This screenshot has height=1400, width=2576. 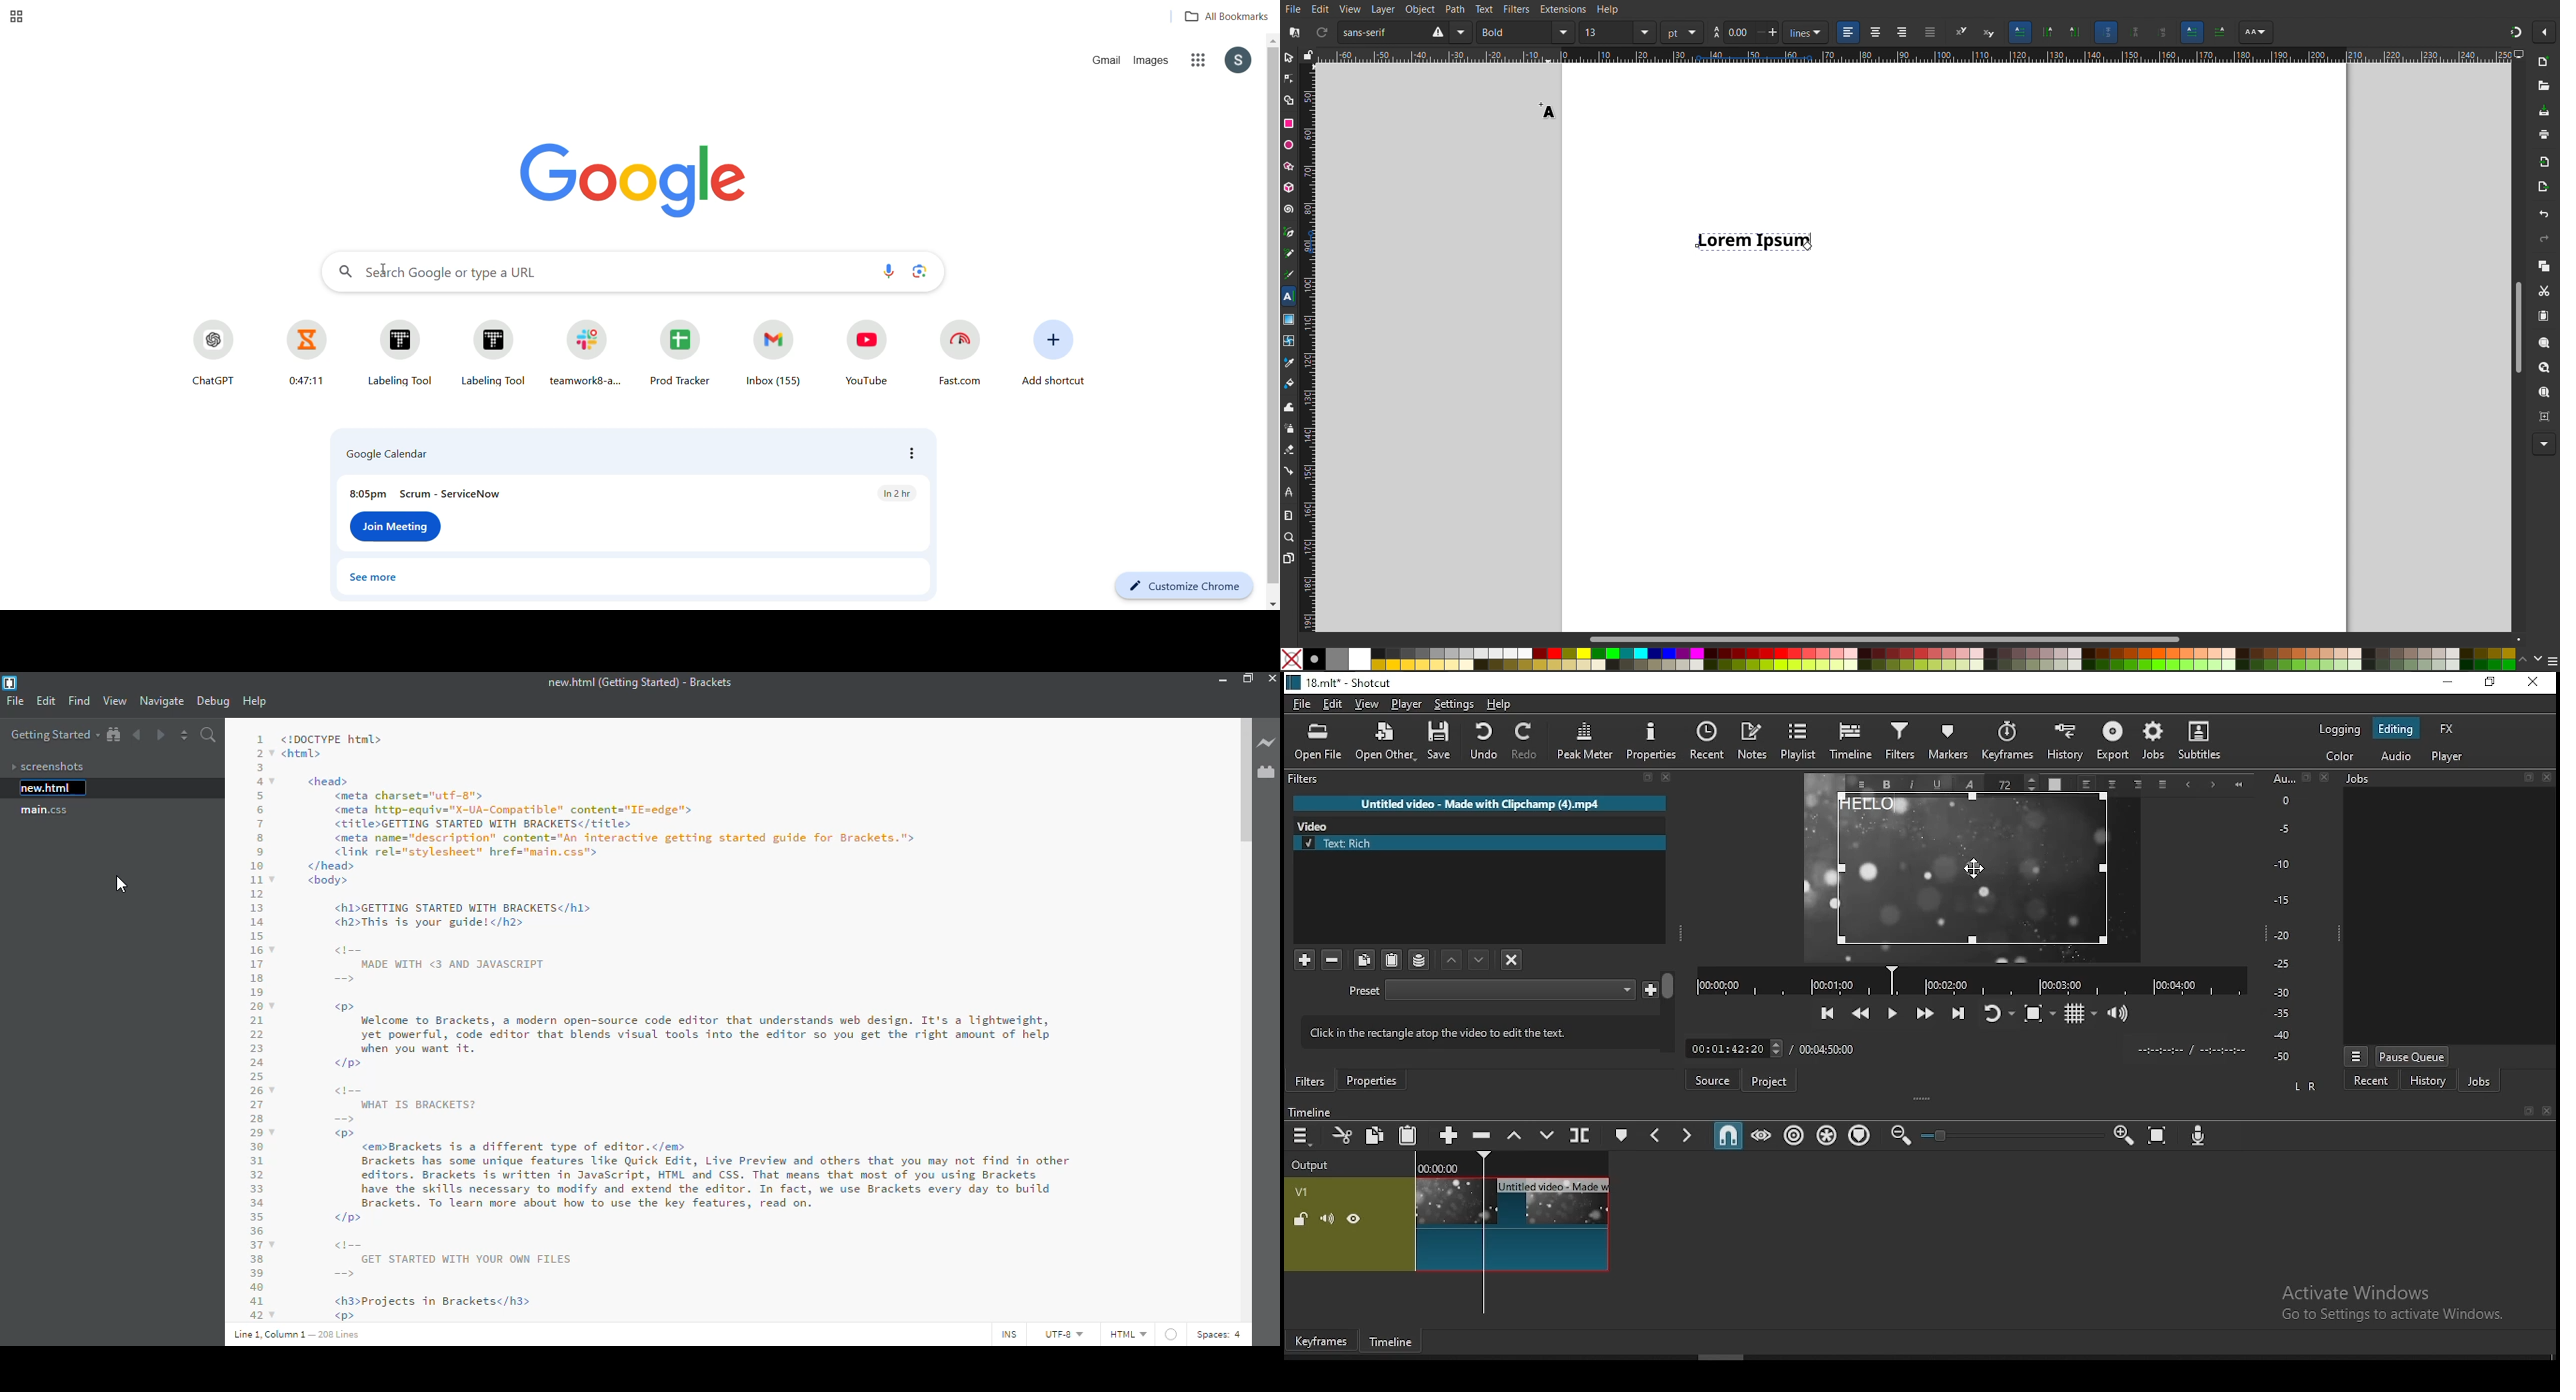 I want to click on Text, so click(x=1485, y=9).